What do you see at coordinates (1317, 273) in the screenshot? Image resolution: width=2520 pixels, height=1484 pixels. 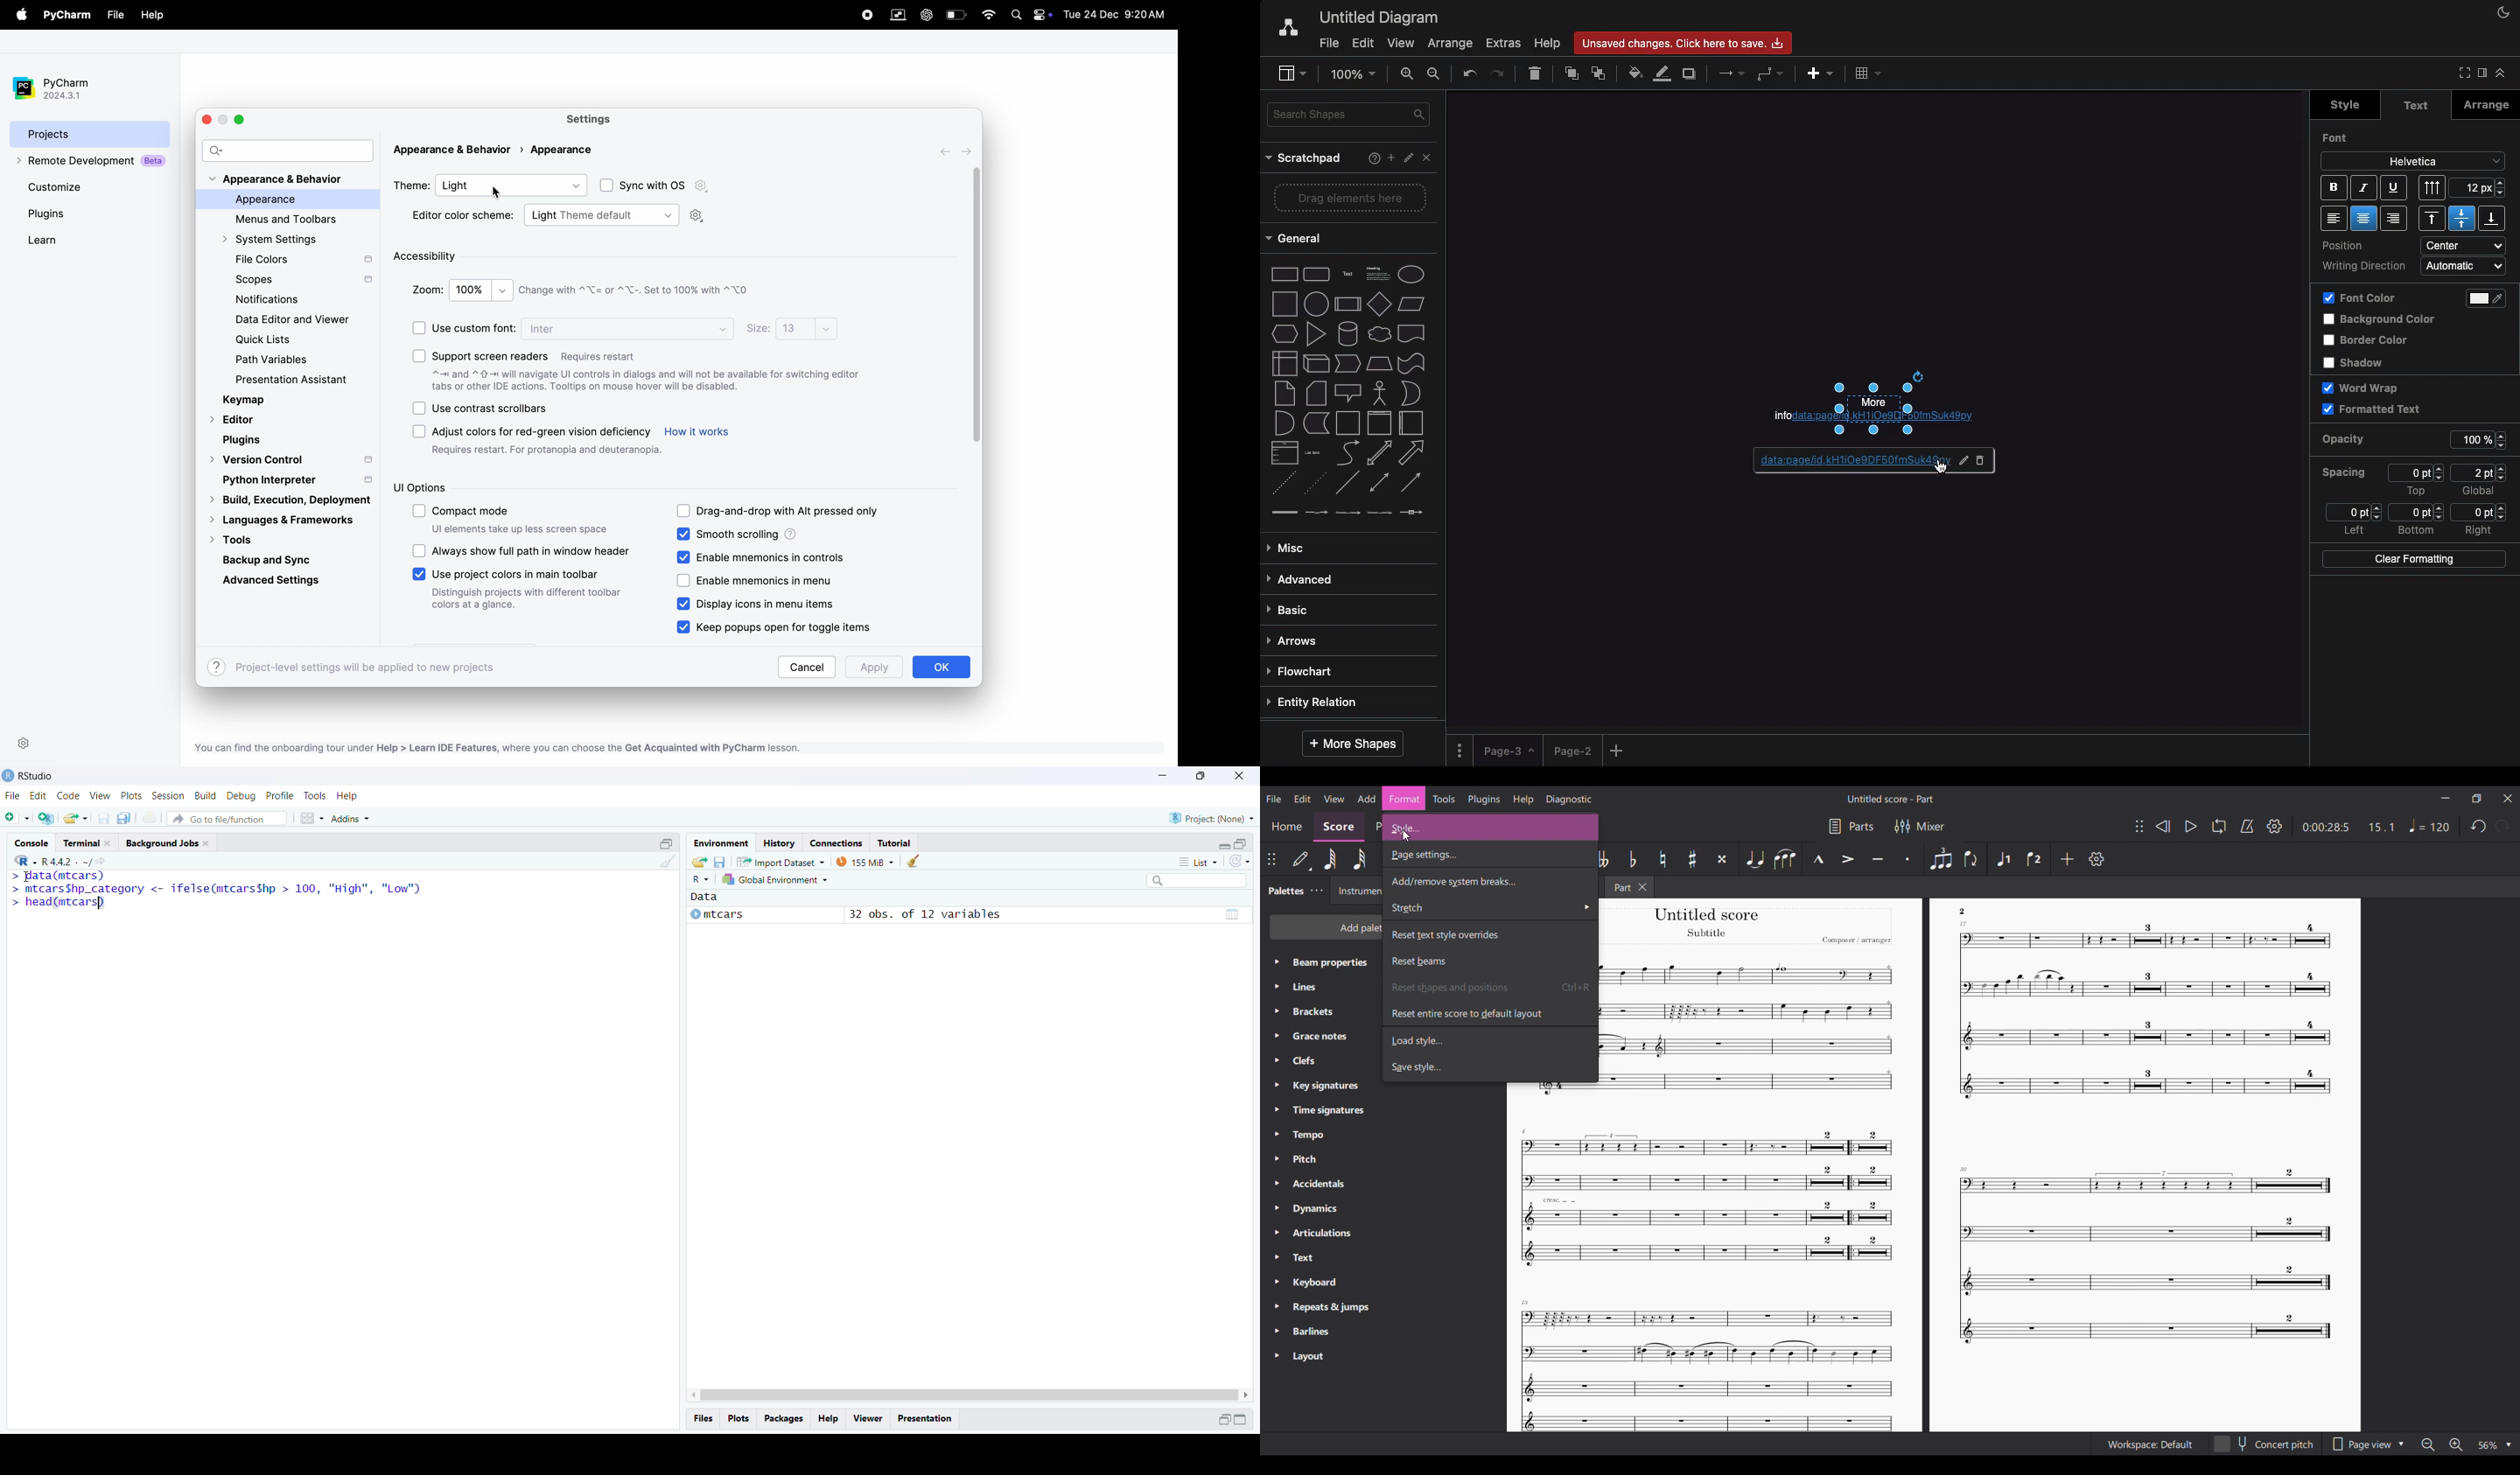 I see `rounded rectangle` at bounding box center [1317, 273].